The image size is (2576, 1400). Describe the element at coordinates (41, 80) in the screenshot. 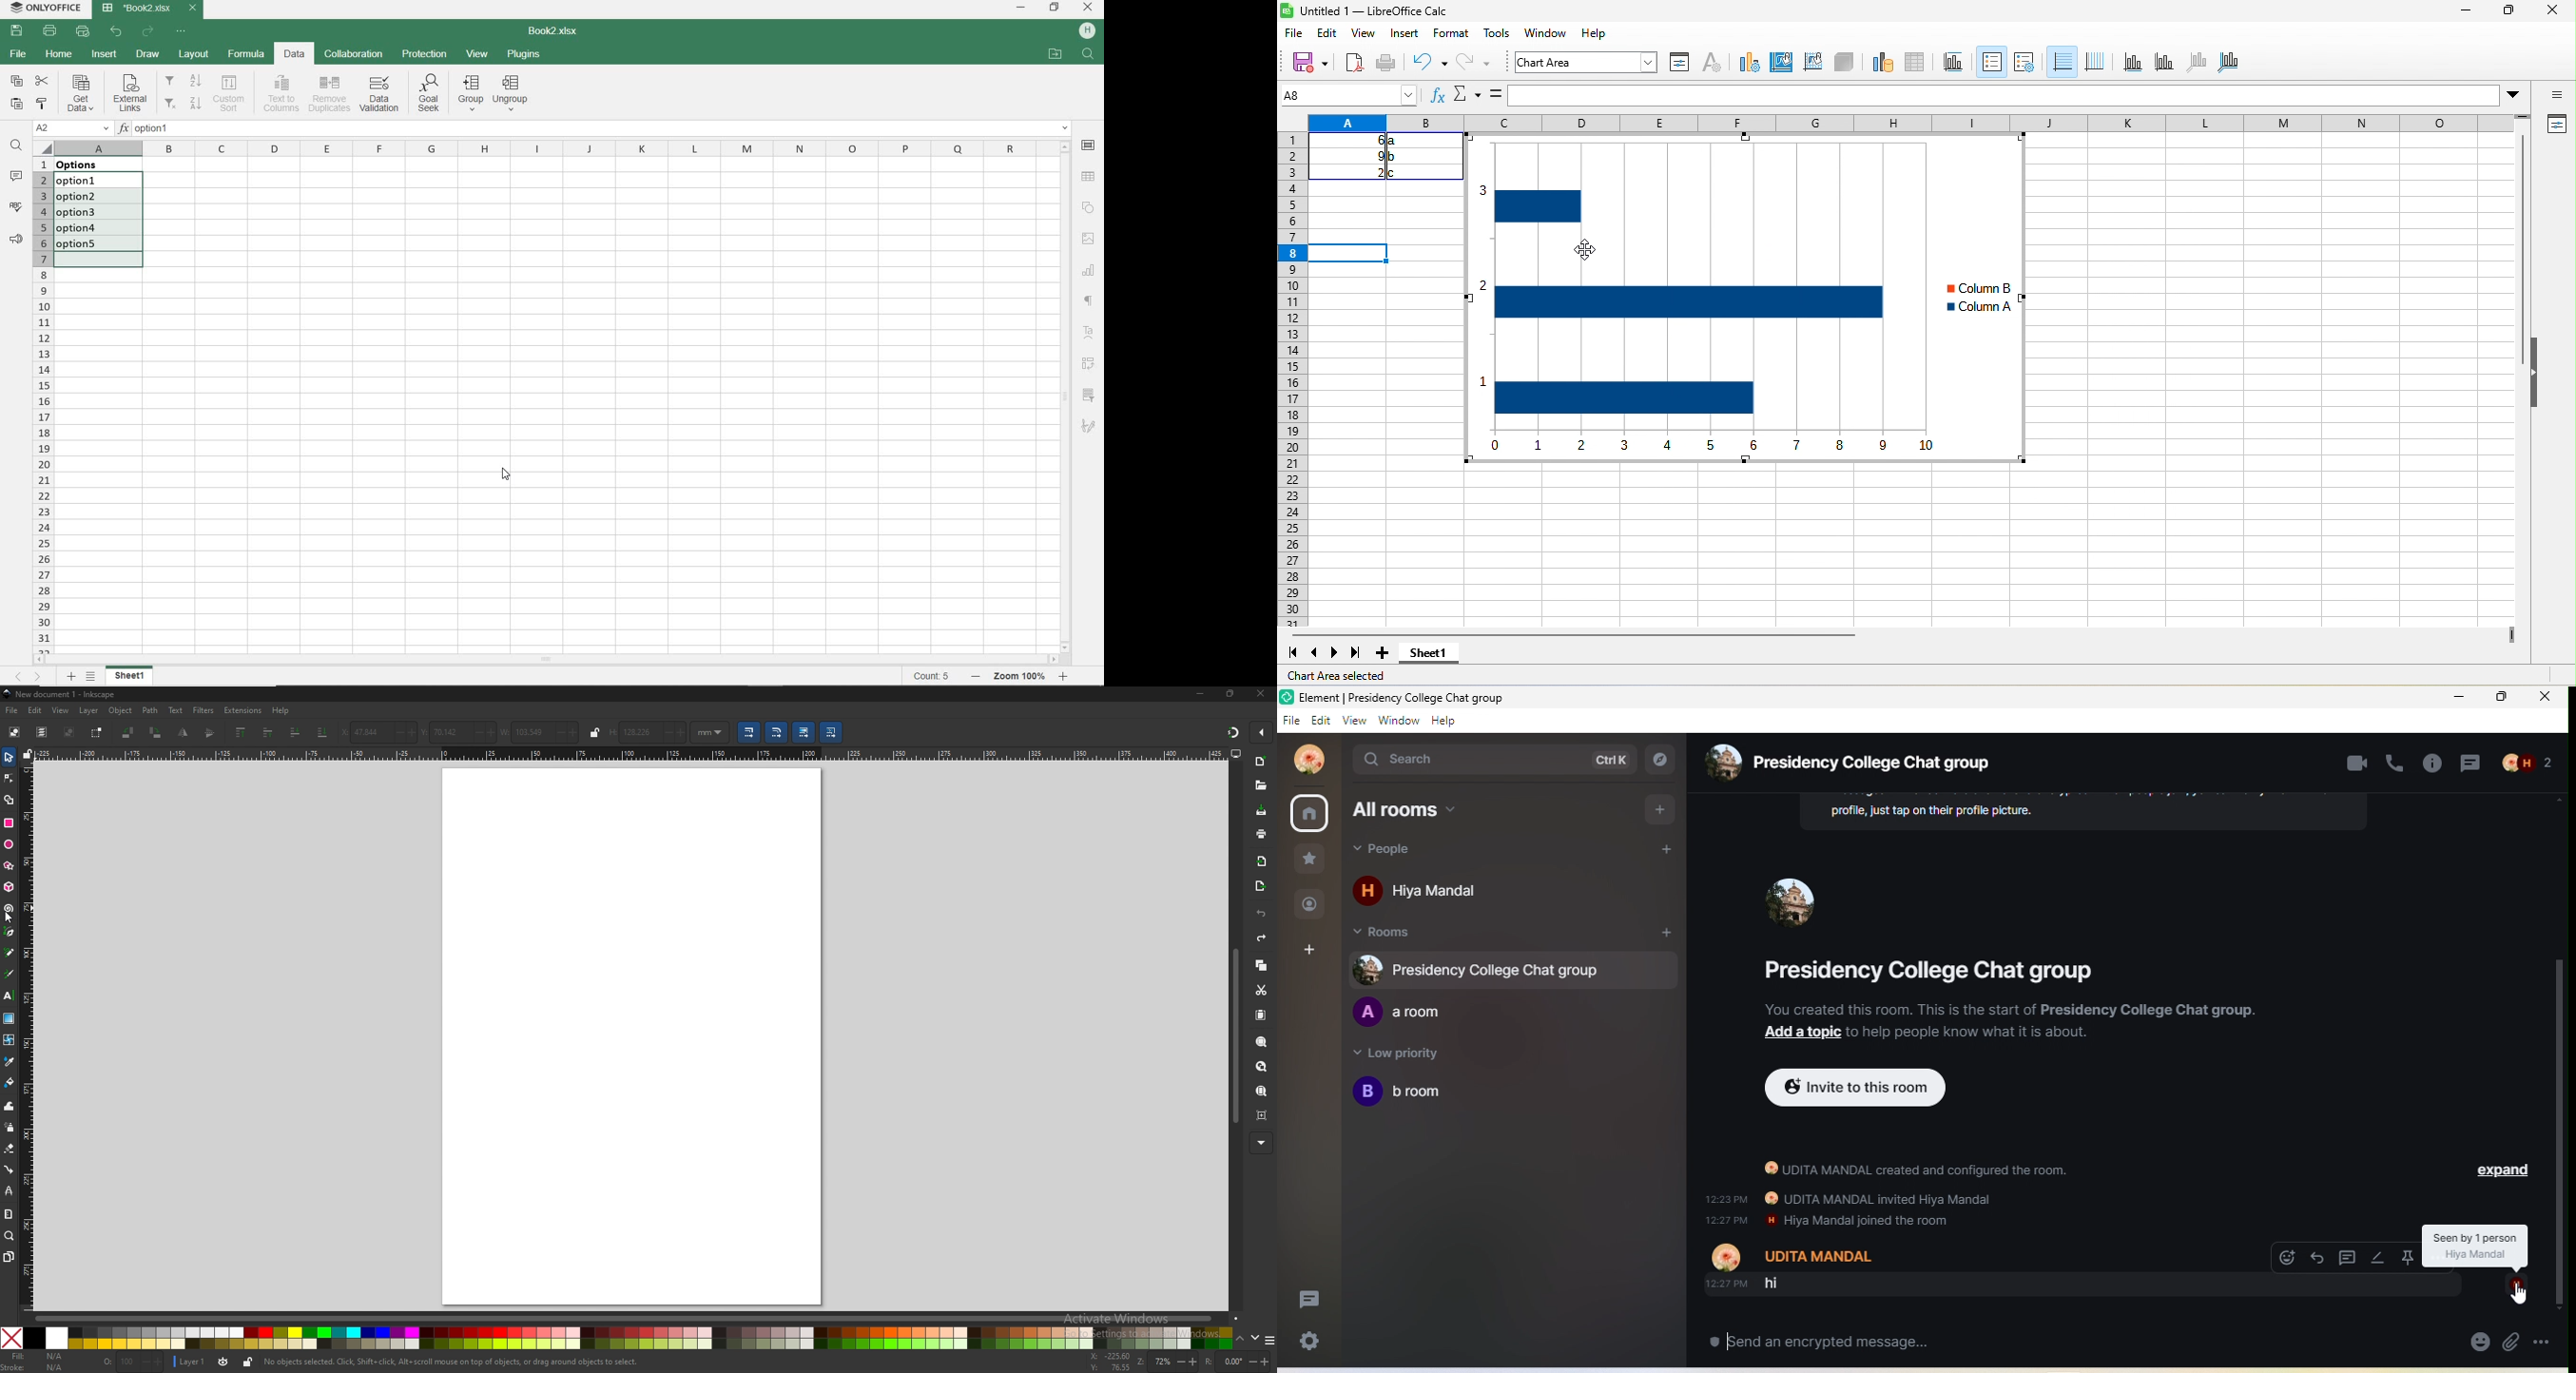

I see `CUT` at that location.